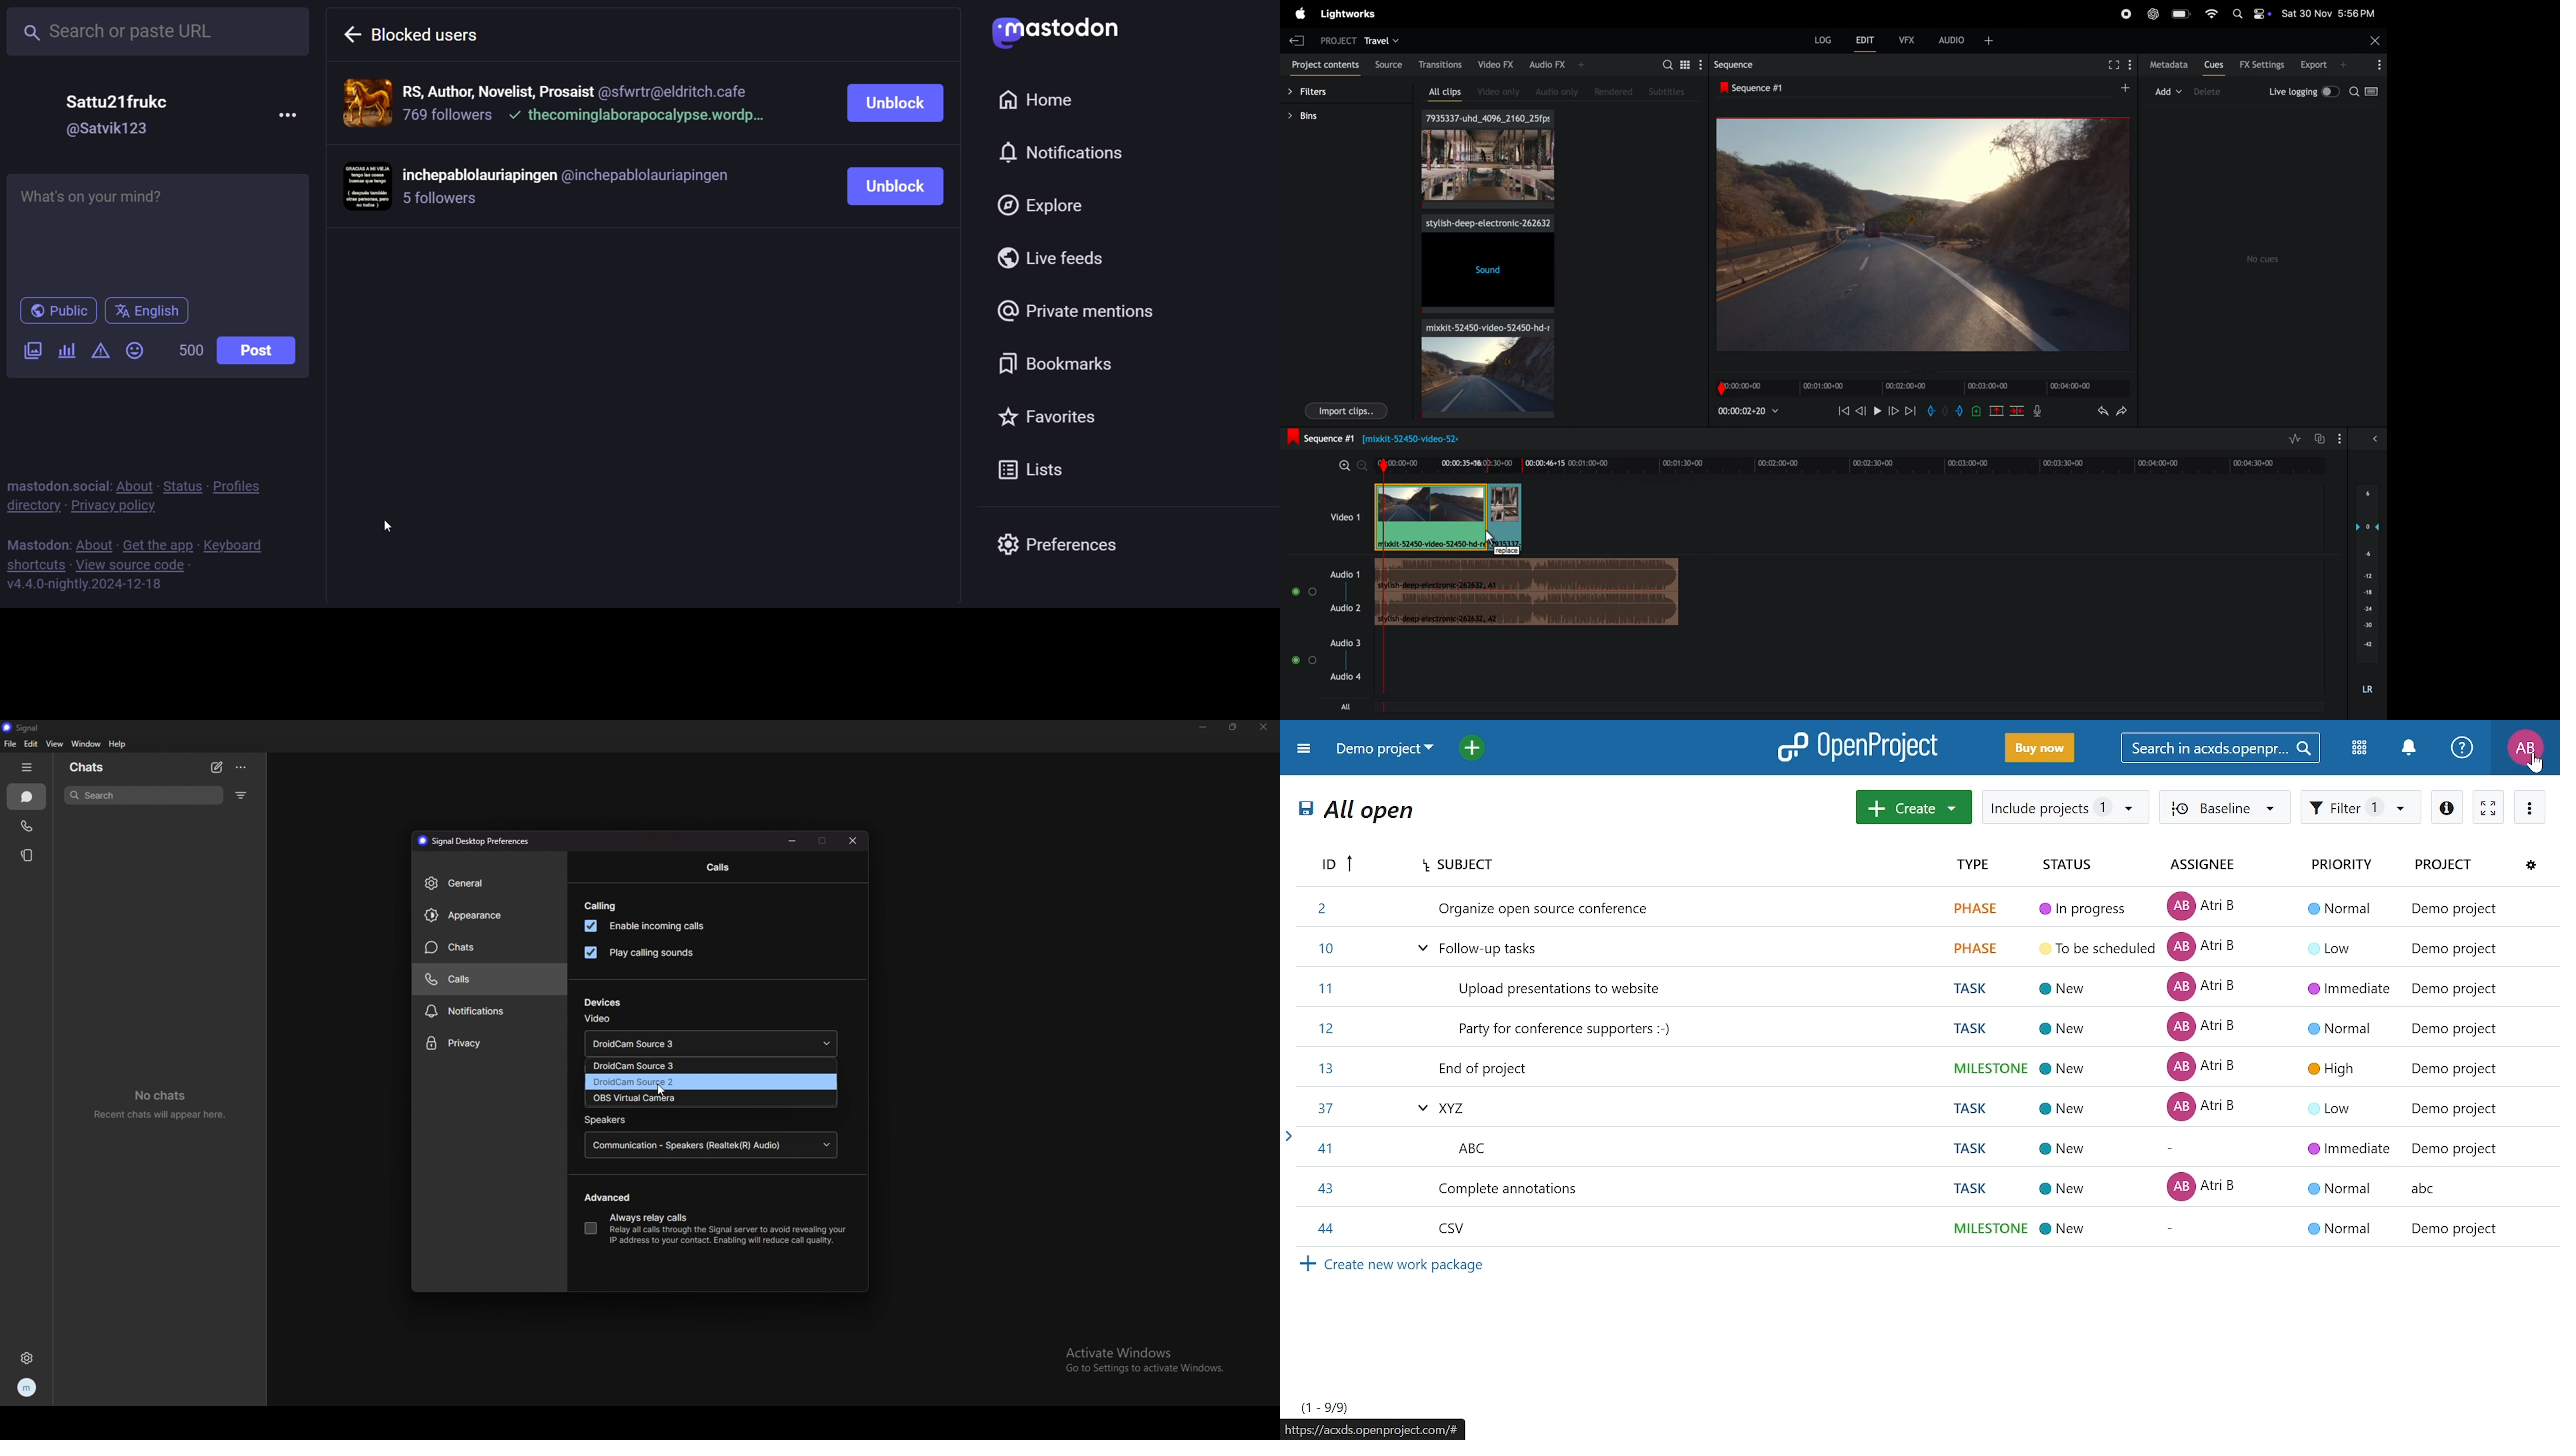 This screenshot has width=2576, height=1456. Describe the element at coordinates (601, 907) in the screenshot. I see `calling` at that location.